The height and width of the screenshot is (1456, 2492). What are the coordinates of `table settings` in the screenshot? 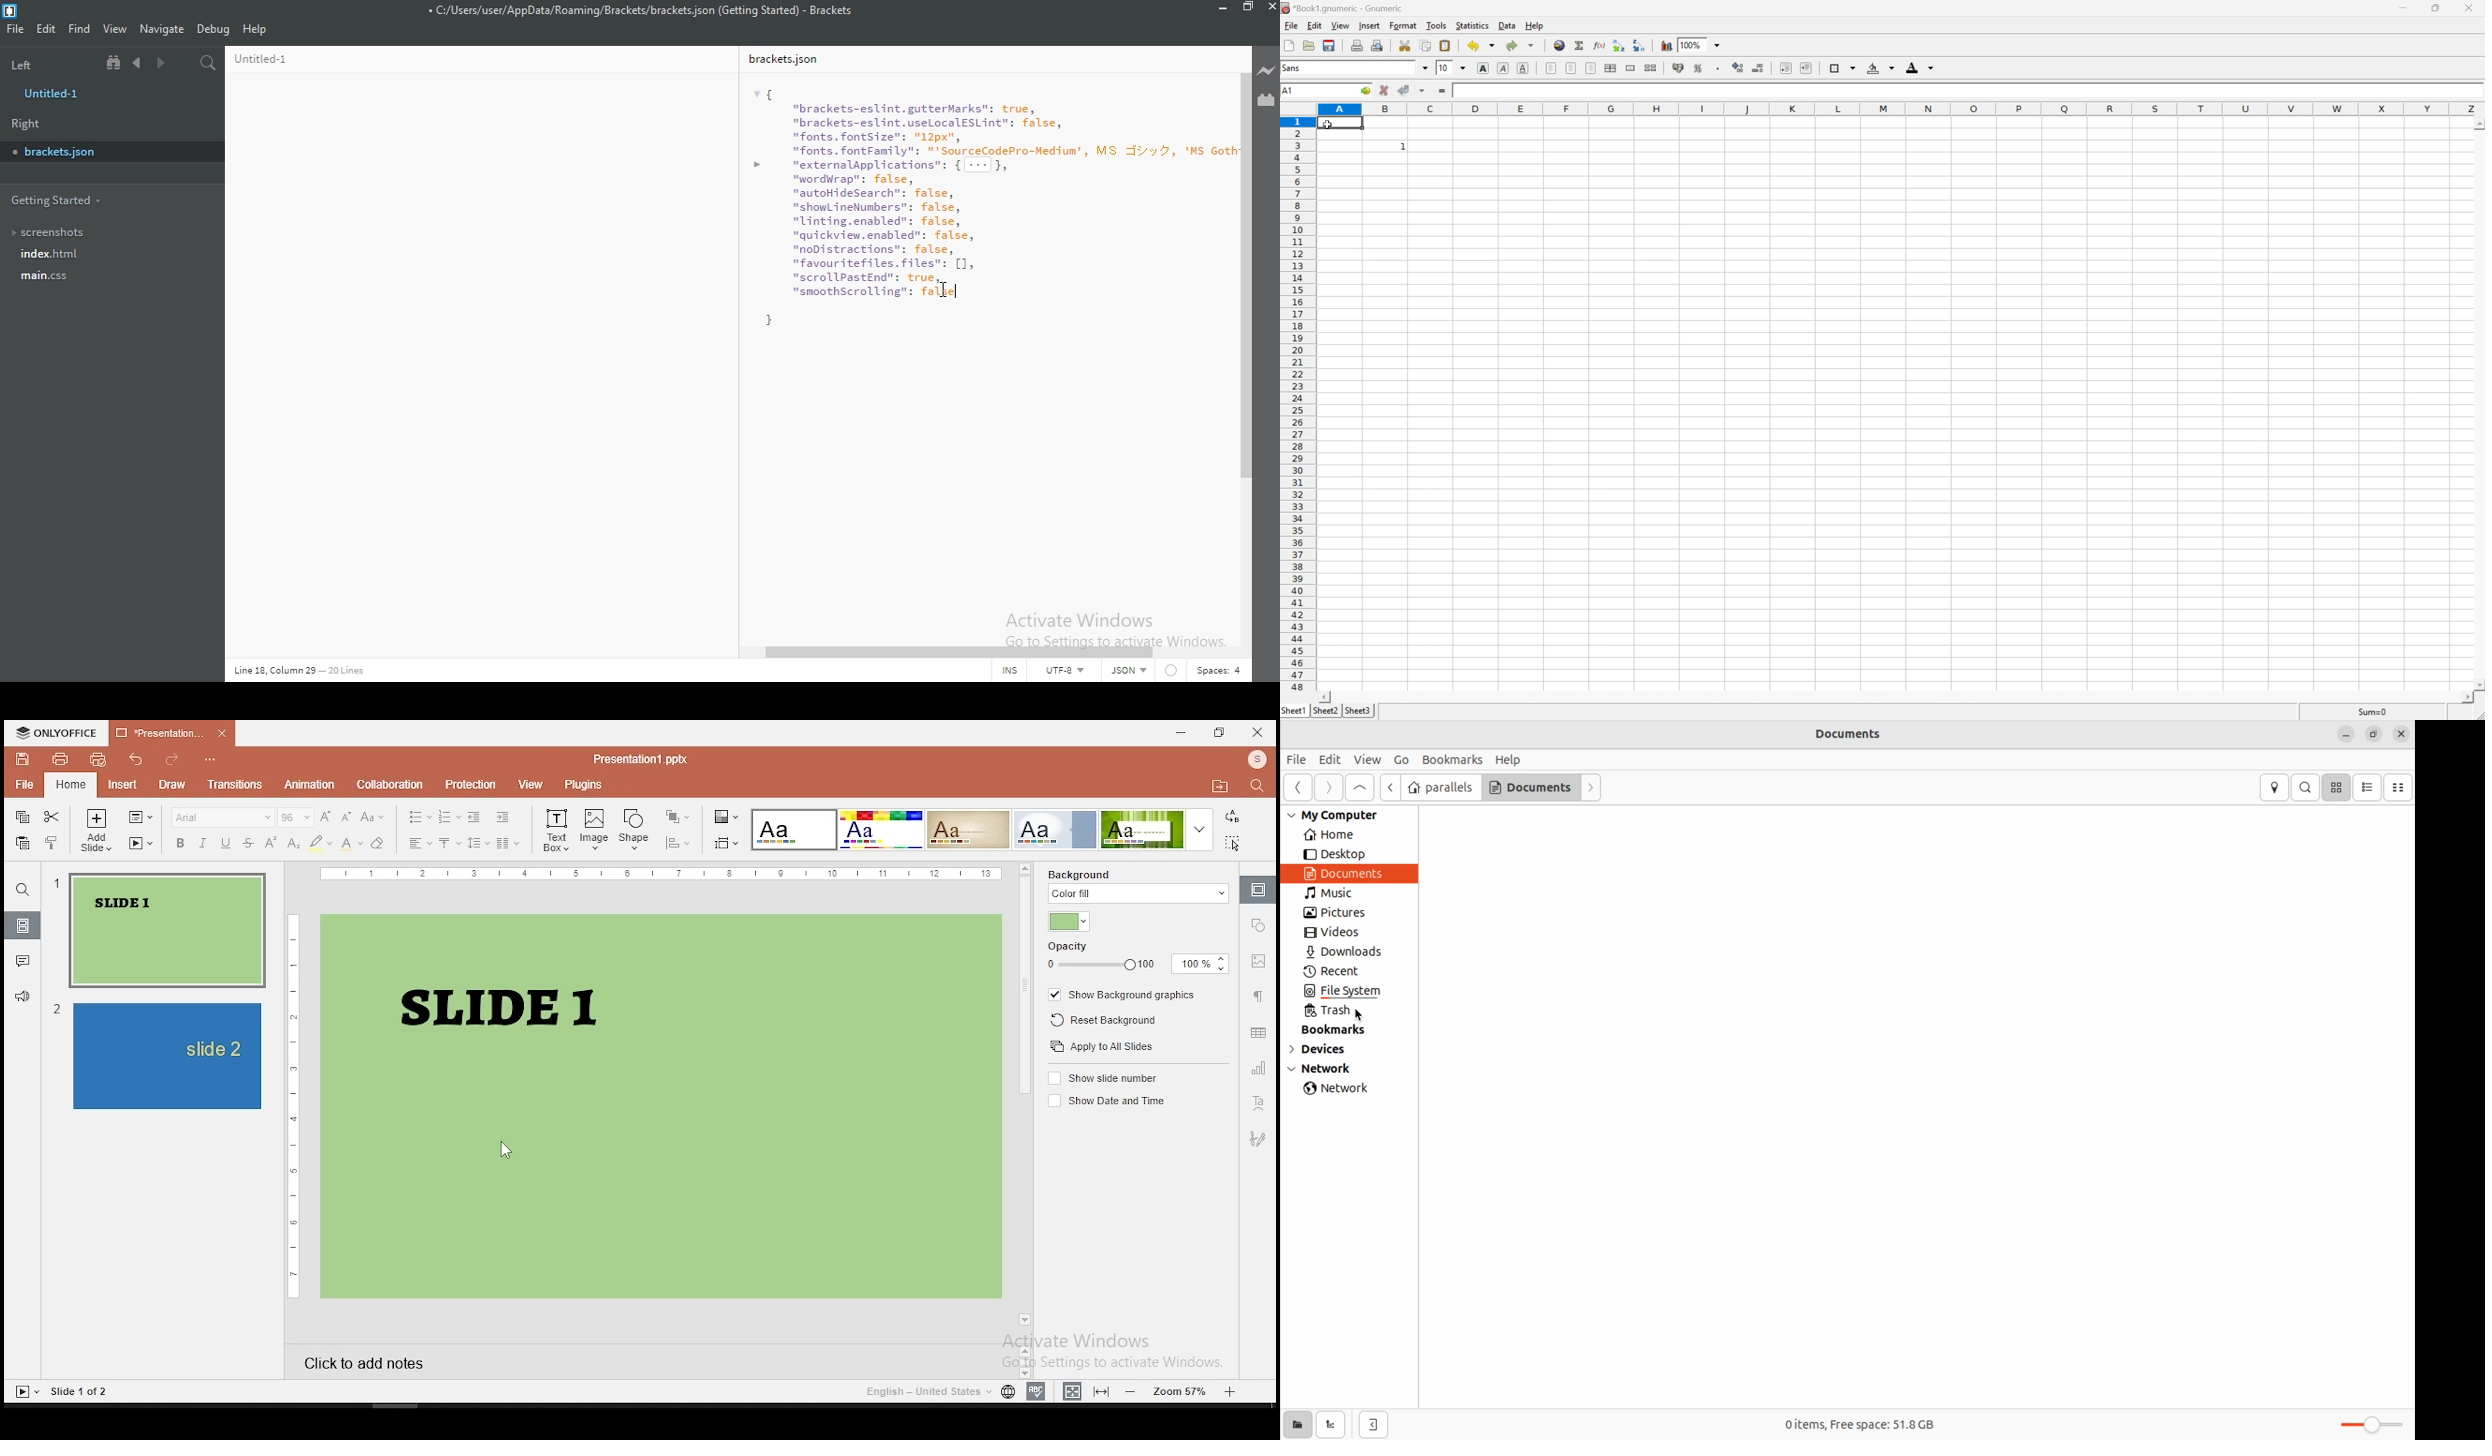 It's located at (1256, 1032).